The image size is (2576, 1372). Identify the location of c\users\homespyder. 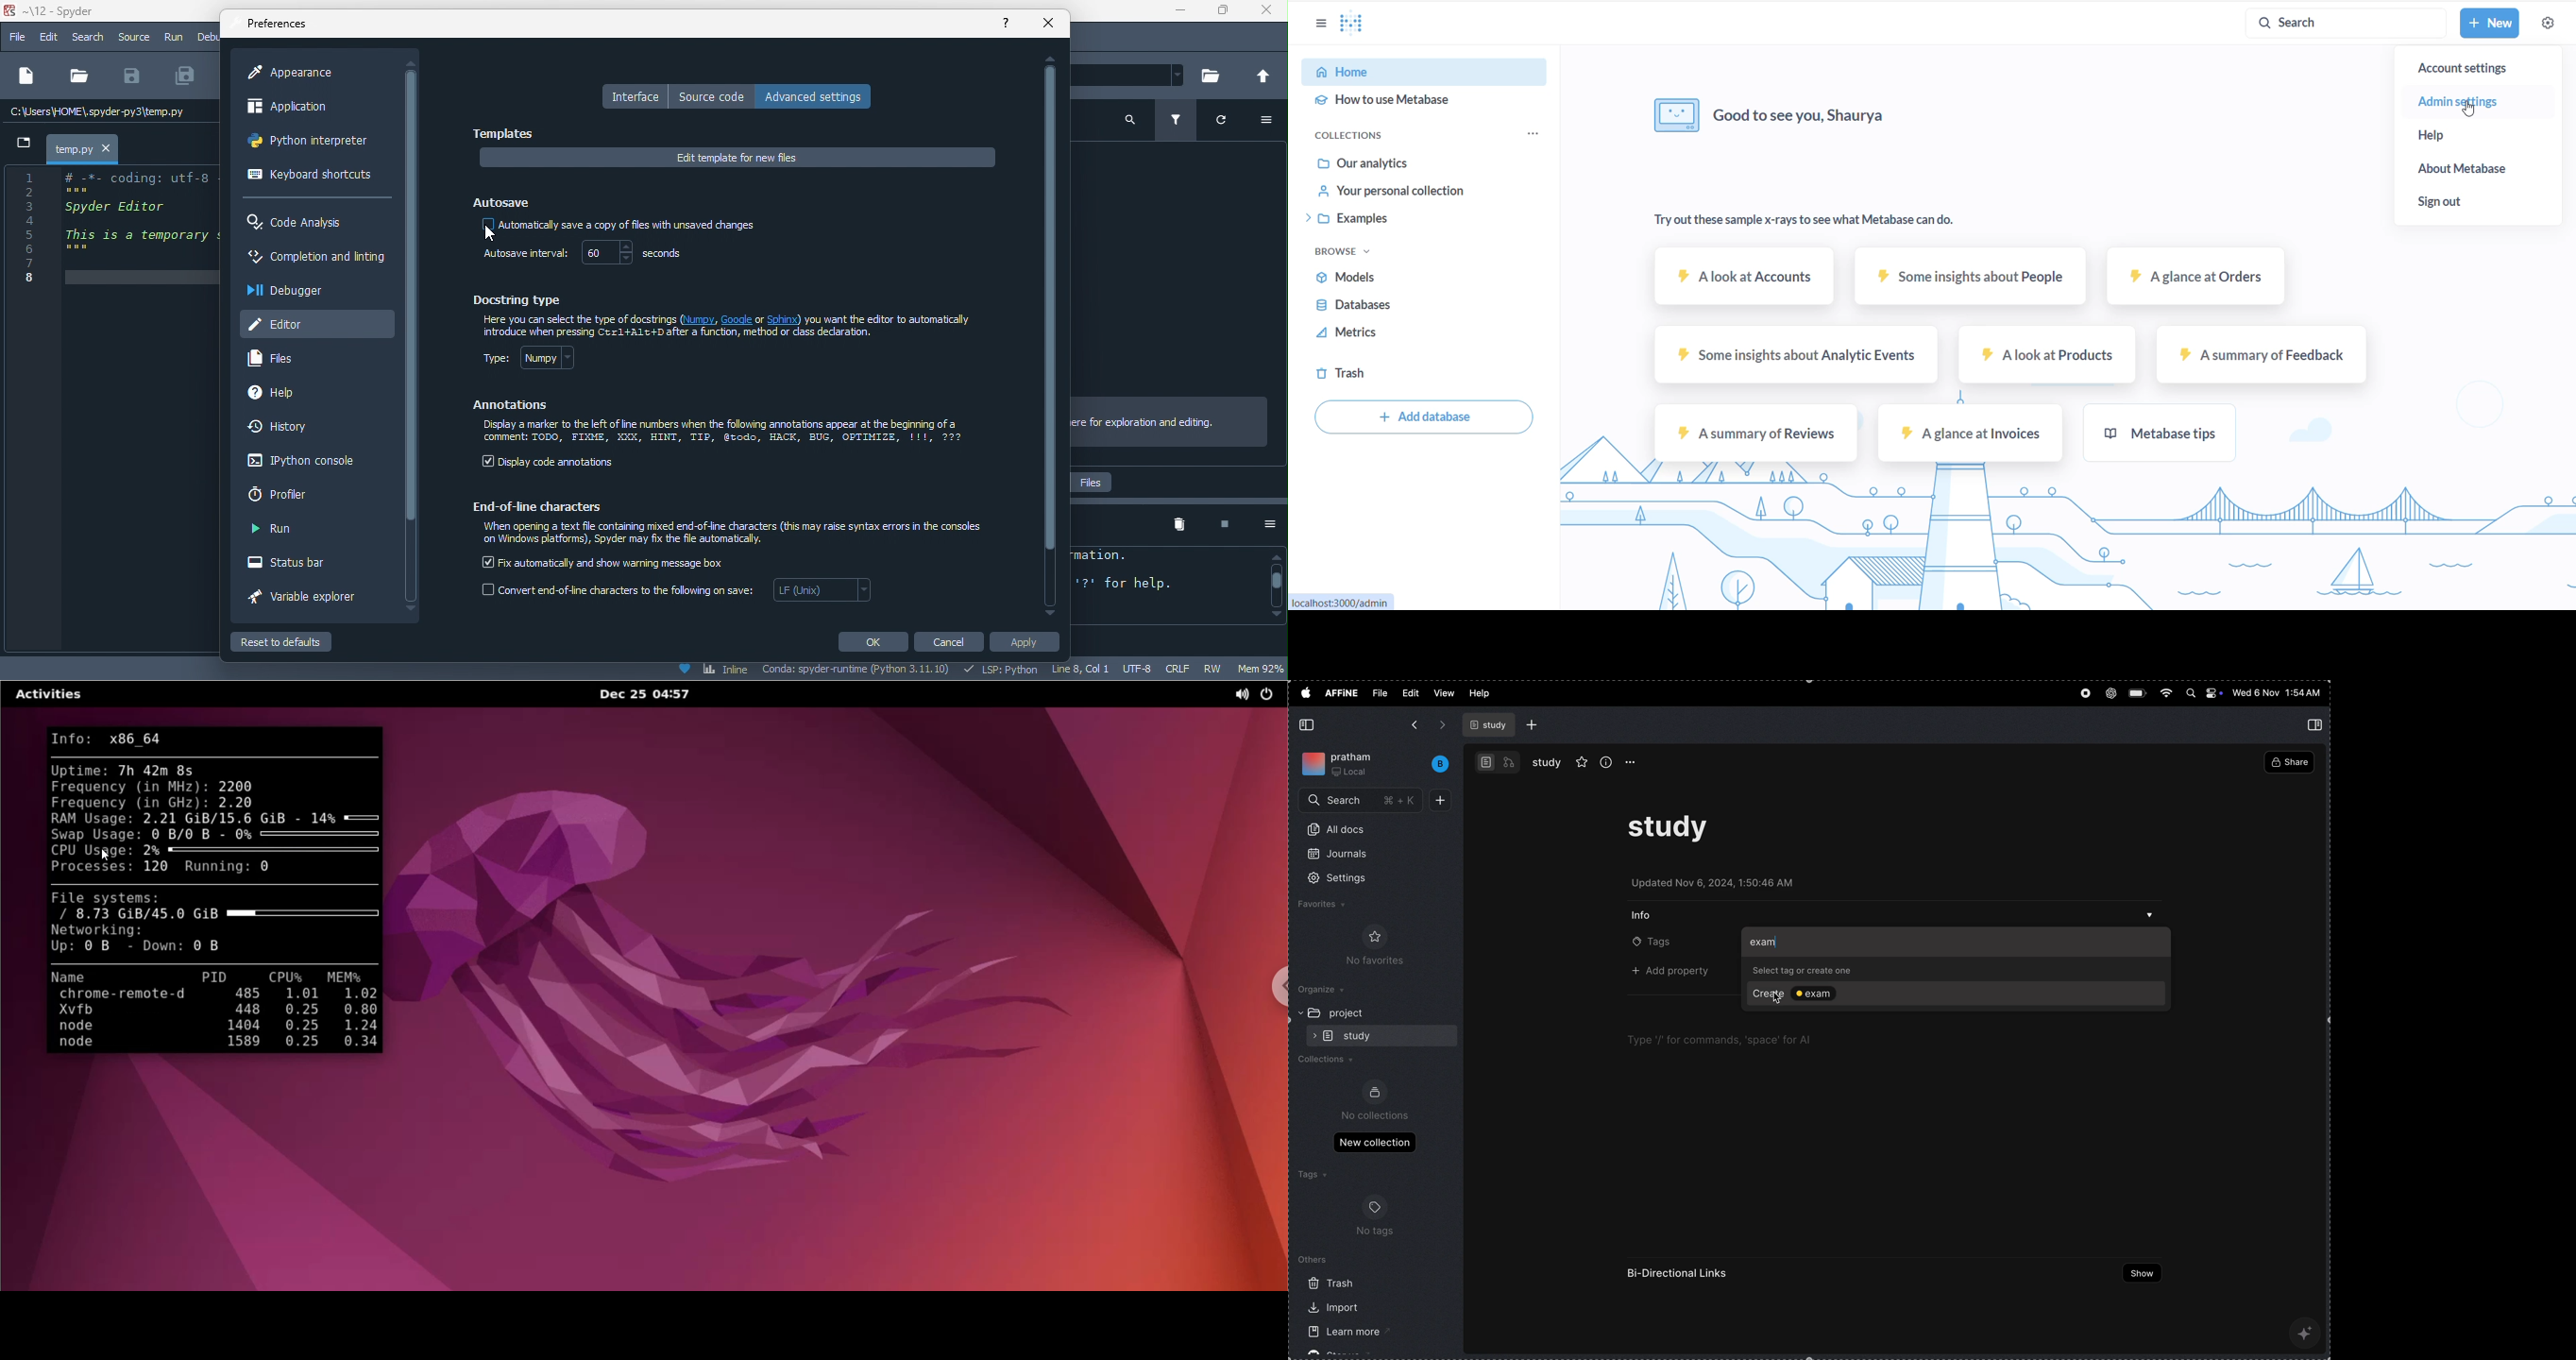
(98, 113).